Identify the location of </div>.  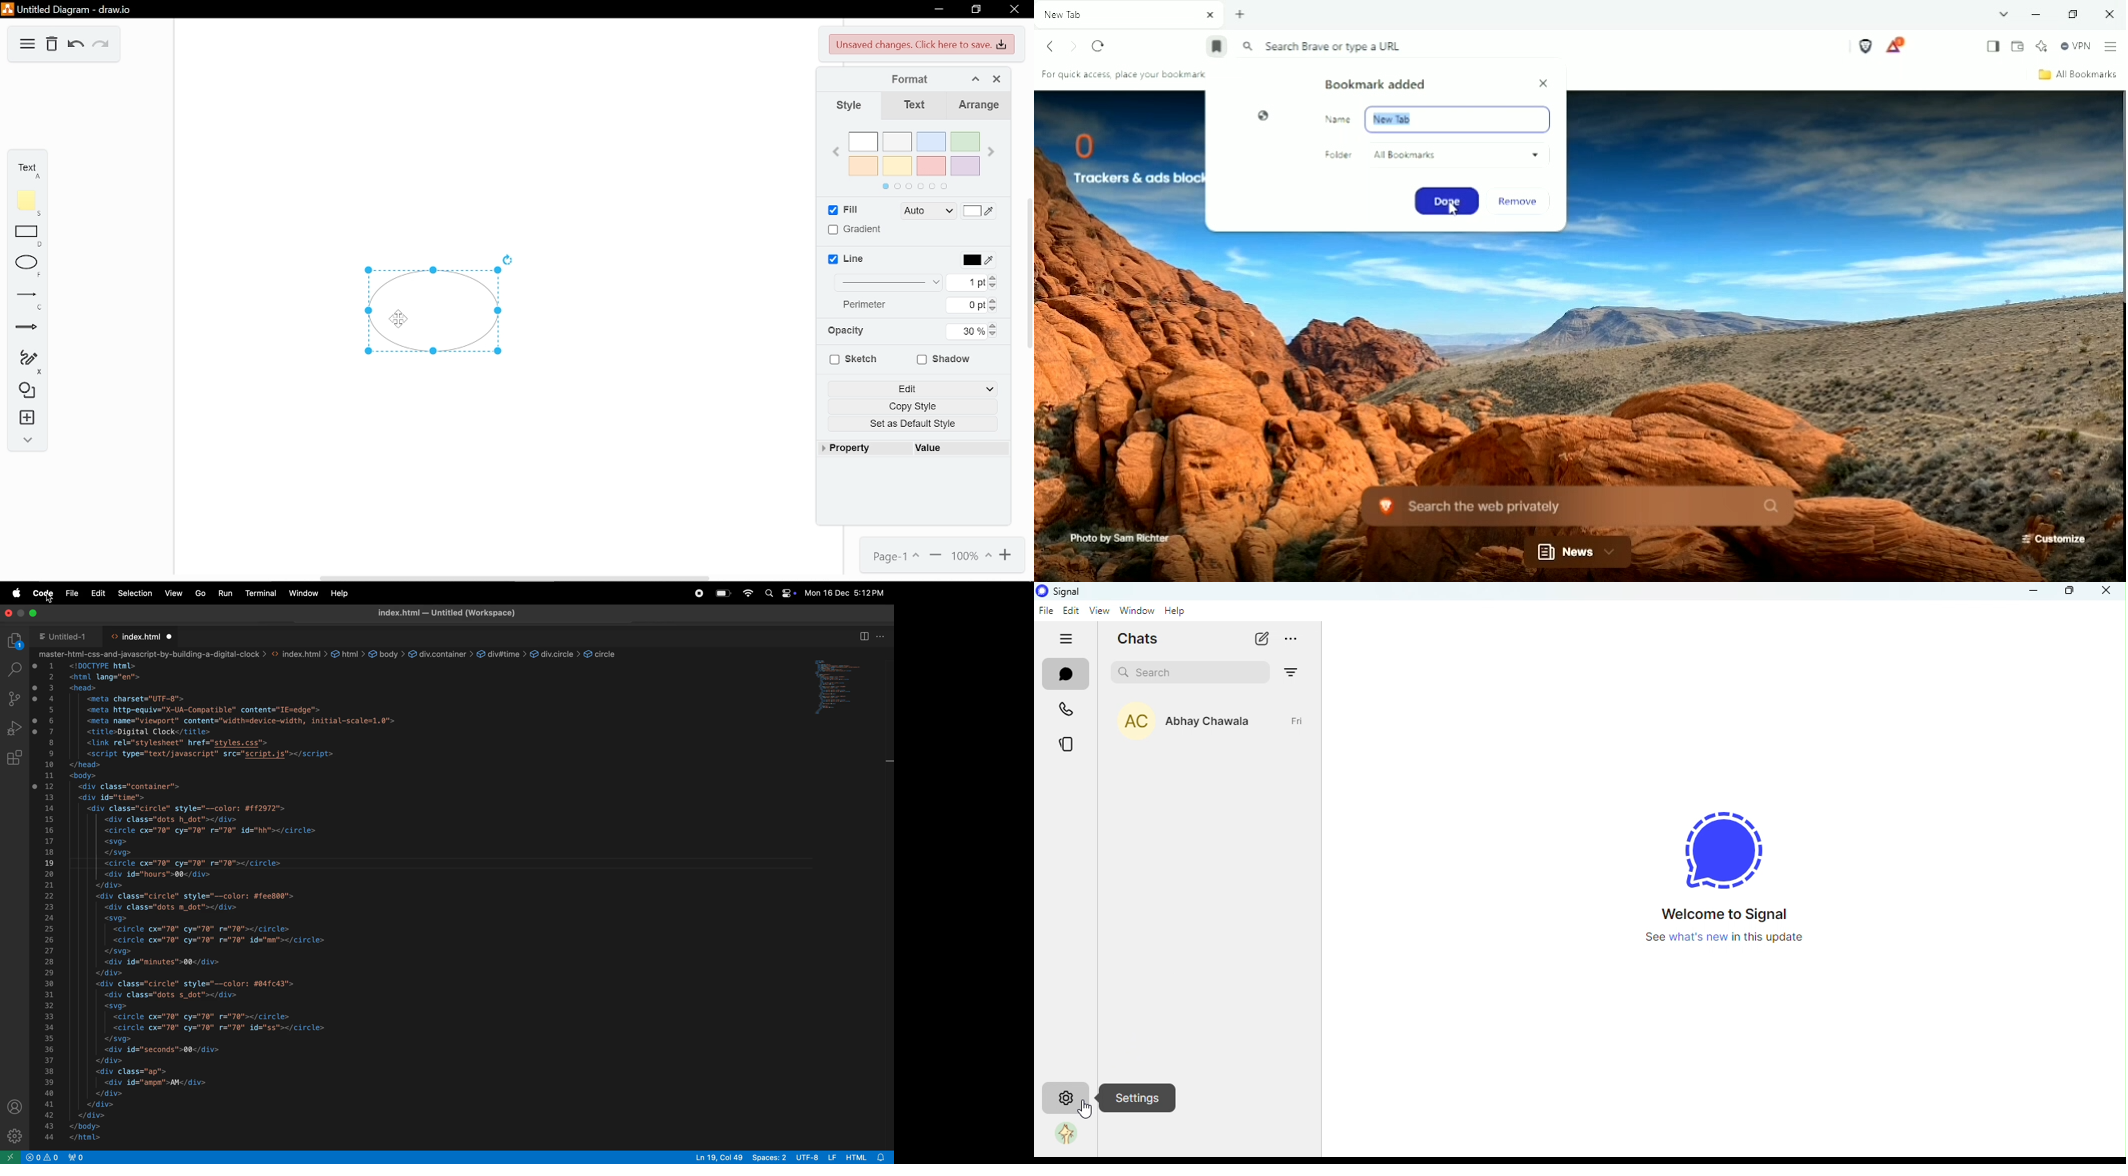
(97, 1104).